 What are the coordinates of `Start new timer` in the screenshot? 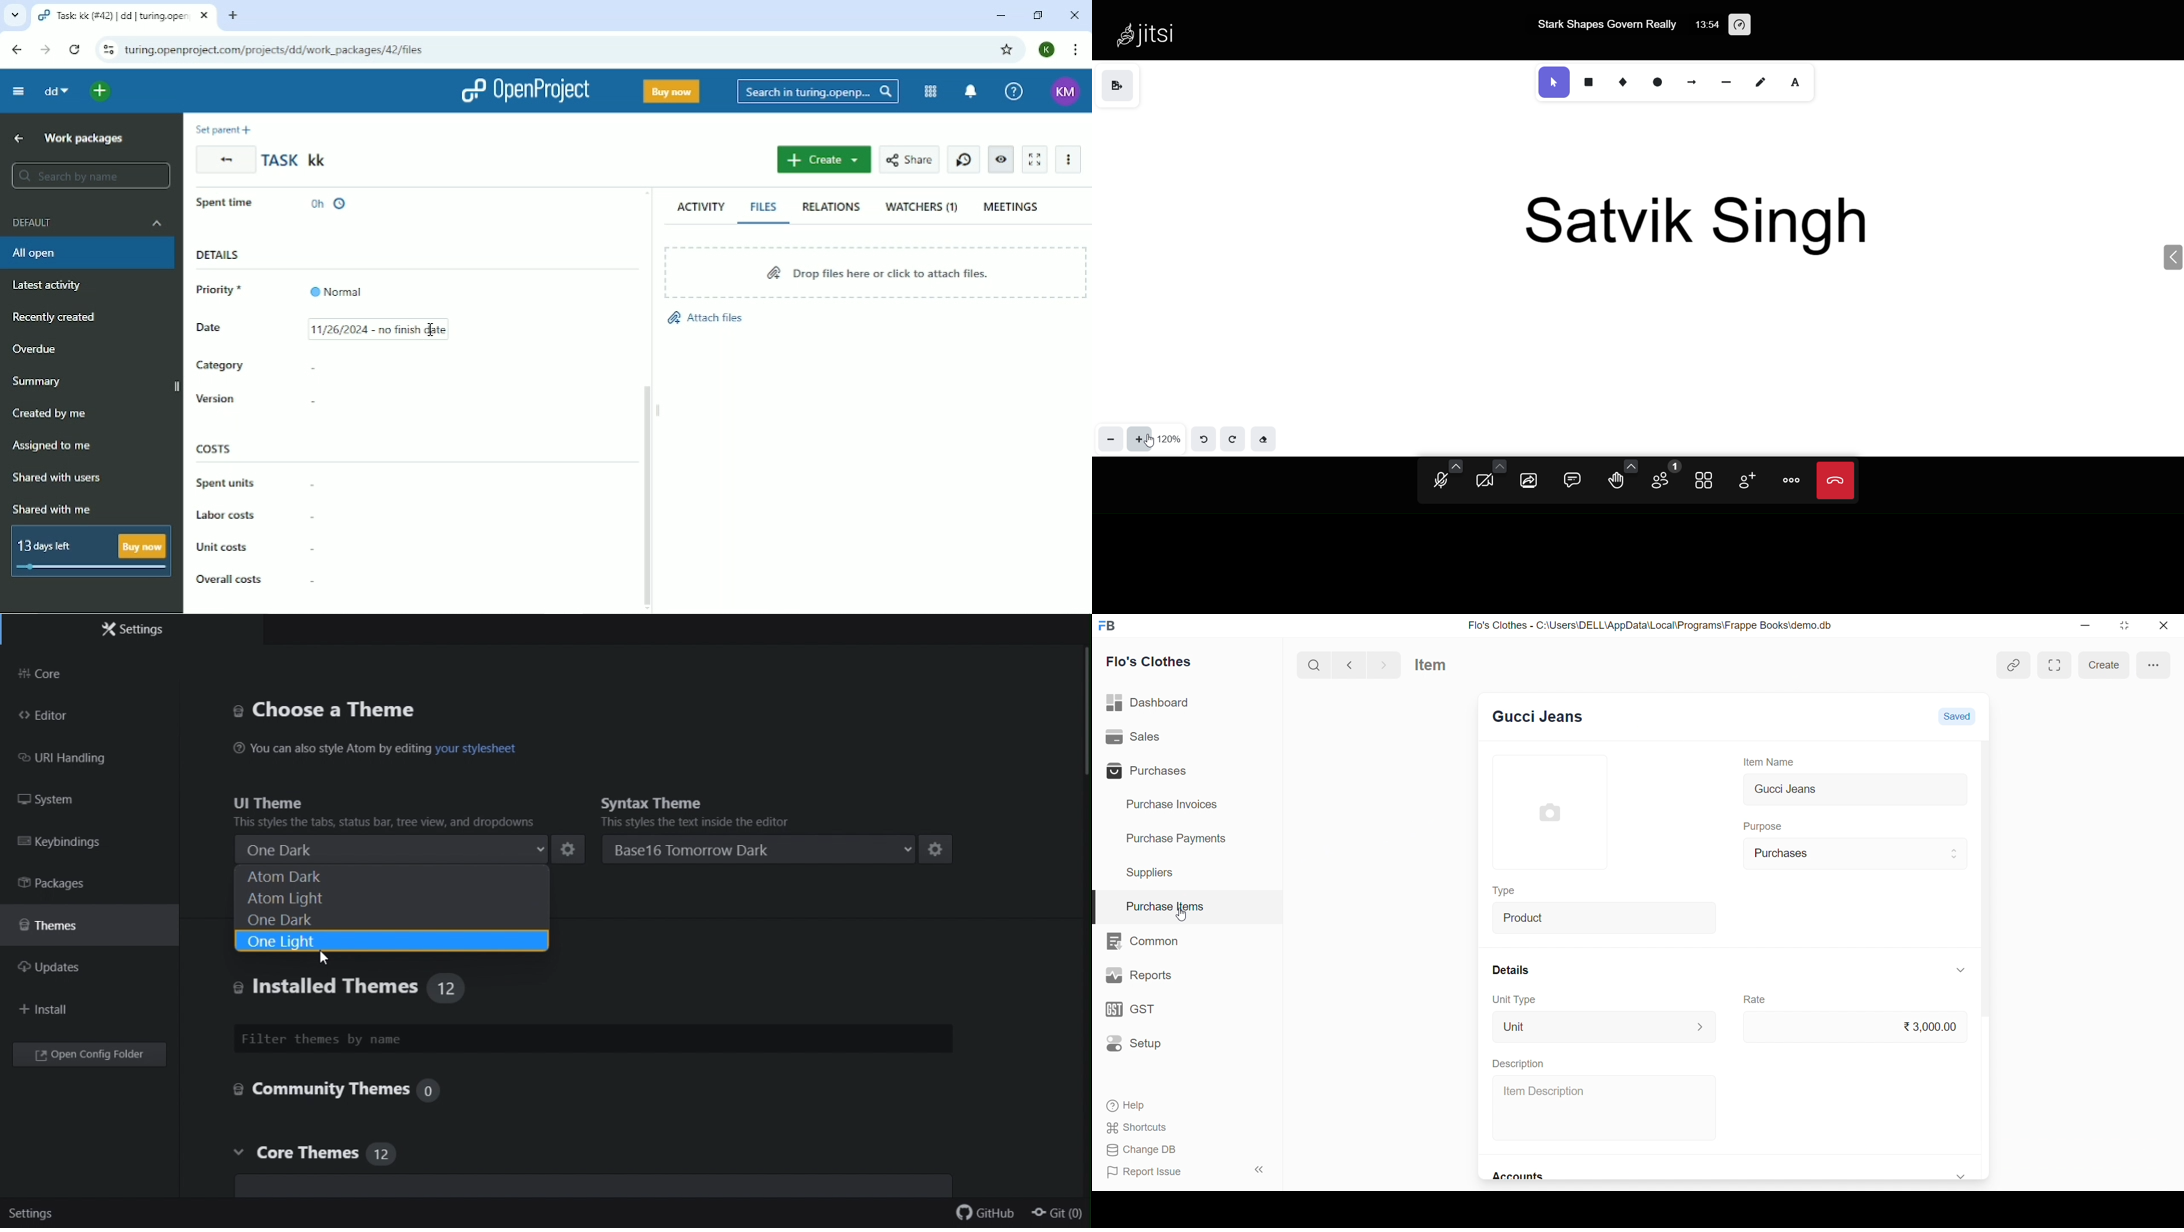 It's located at (962, 159).